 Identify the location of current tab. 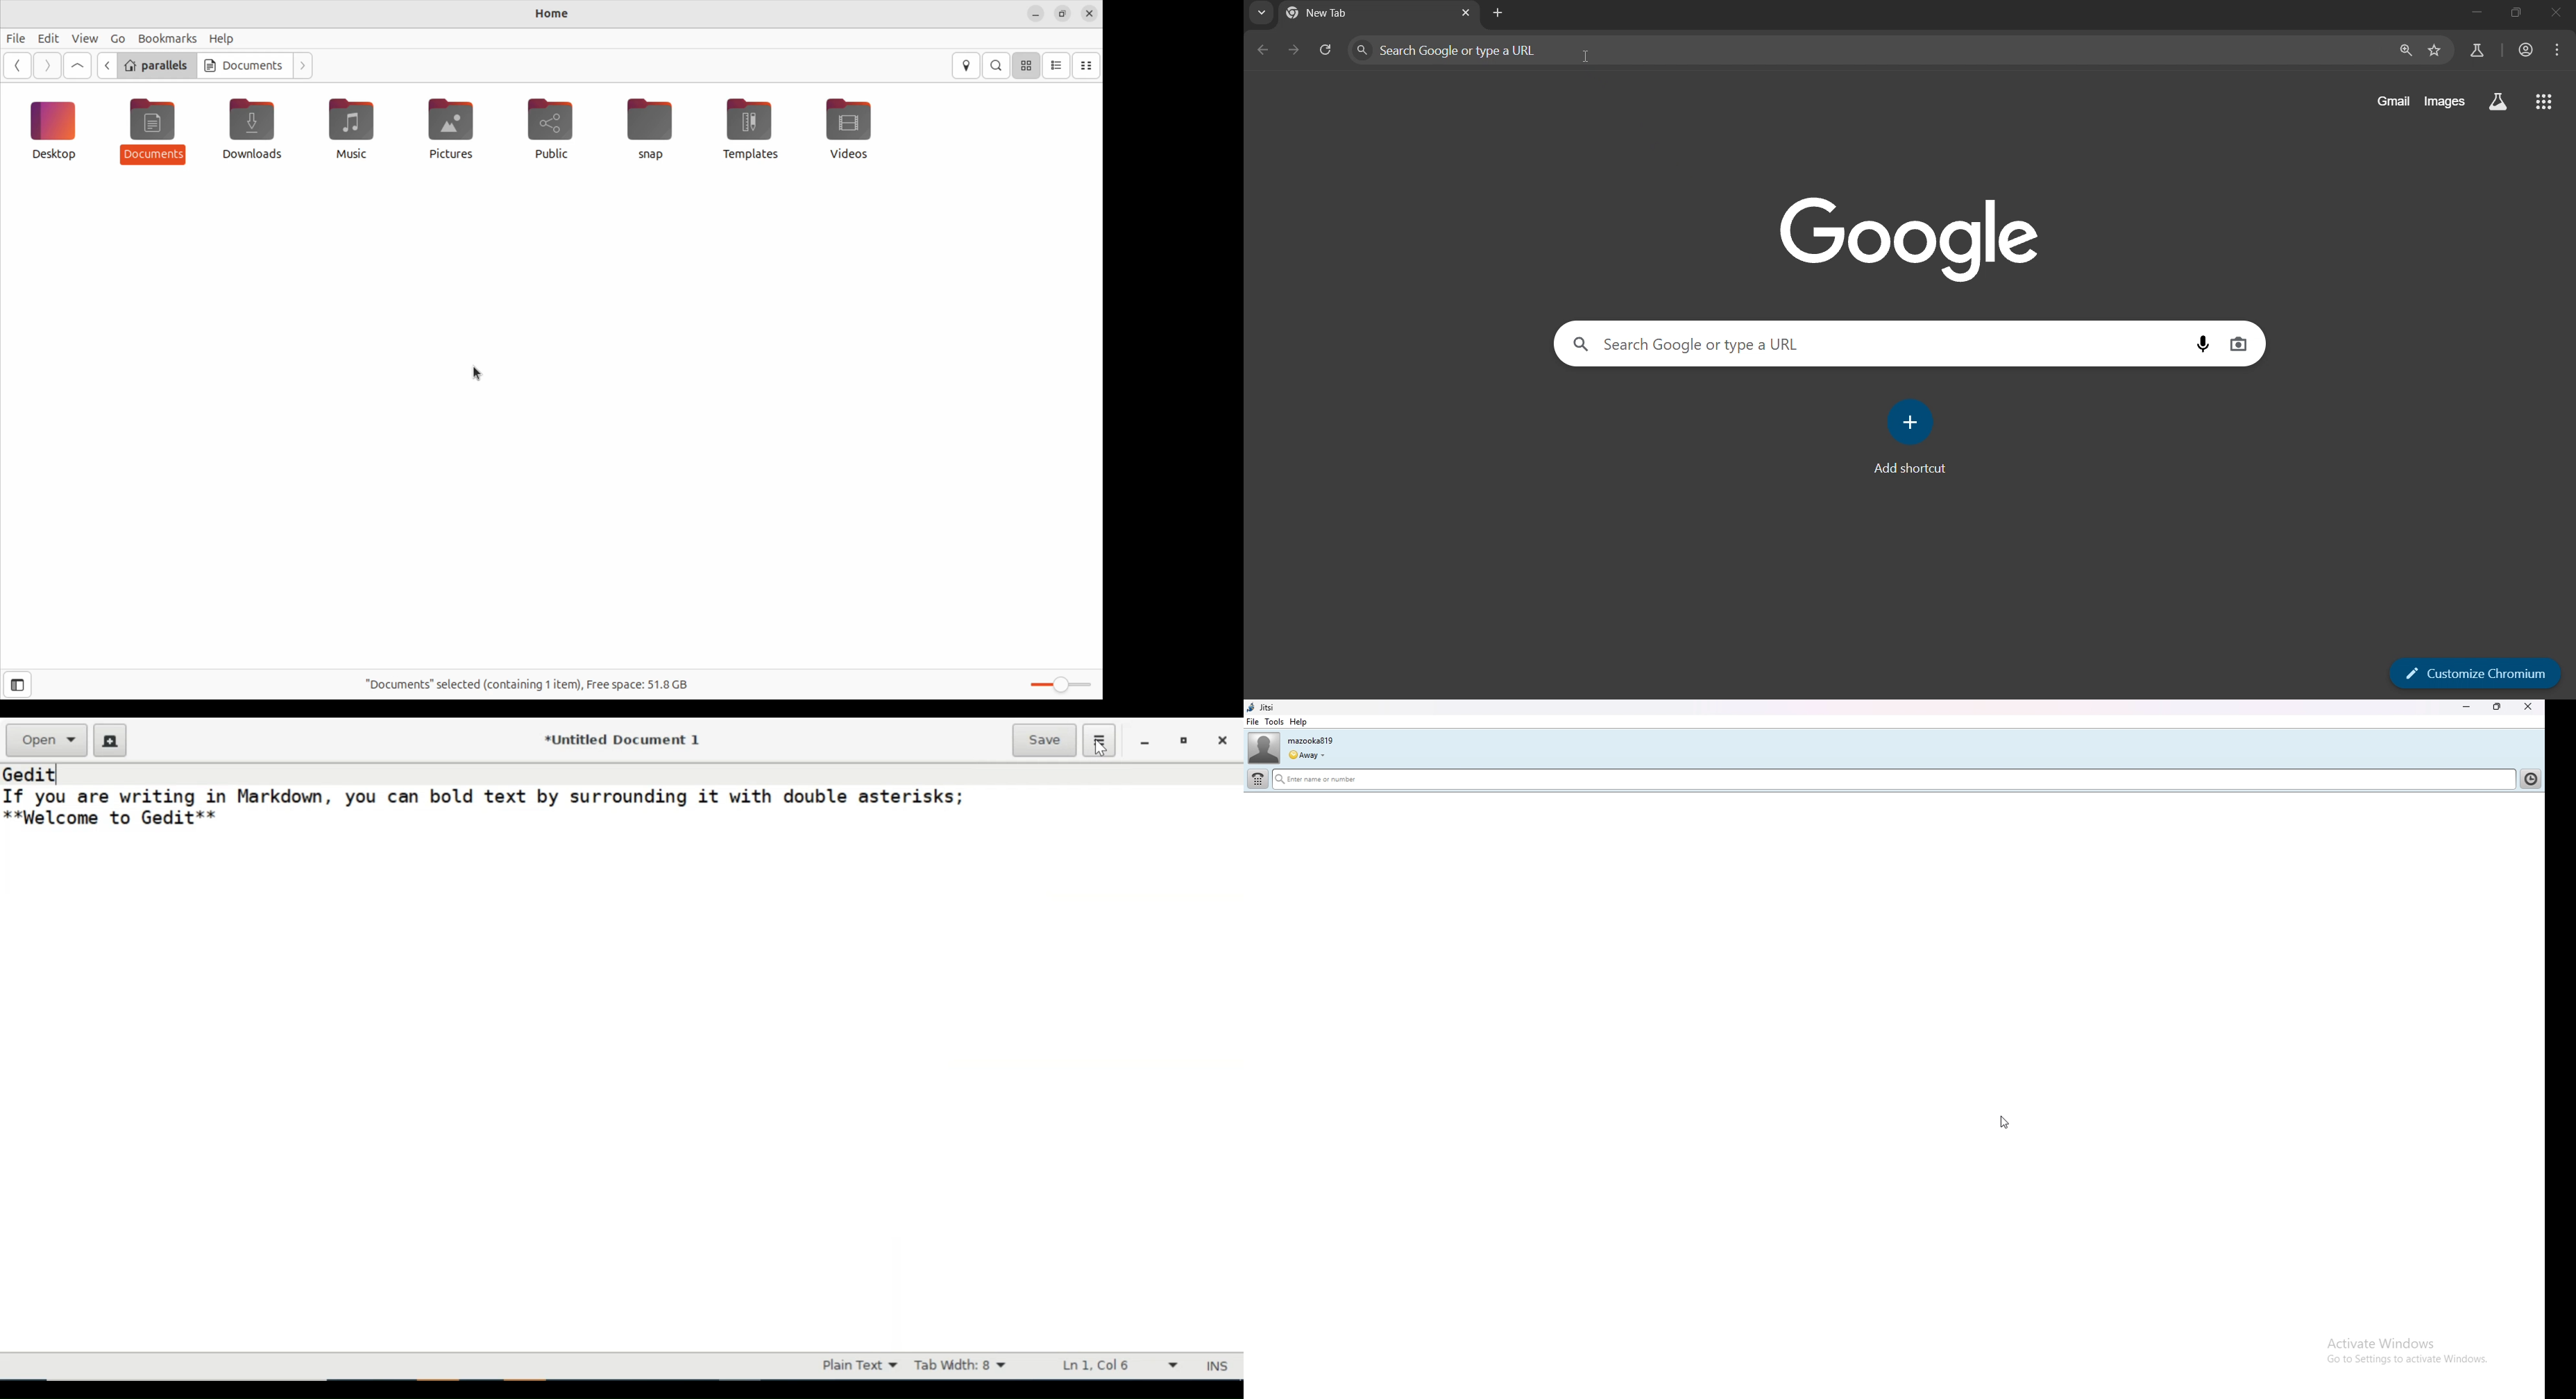
(1346, 13).